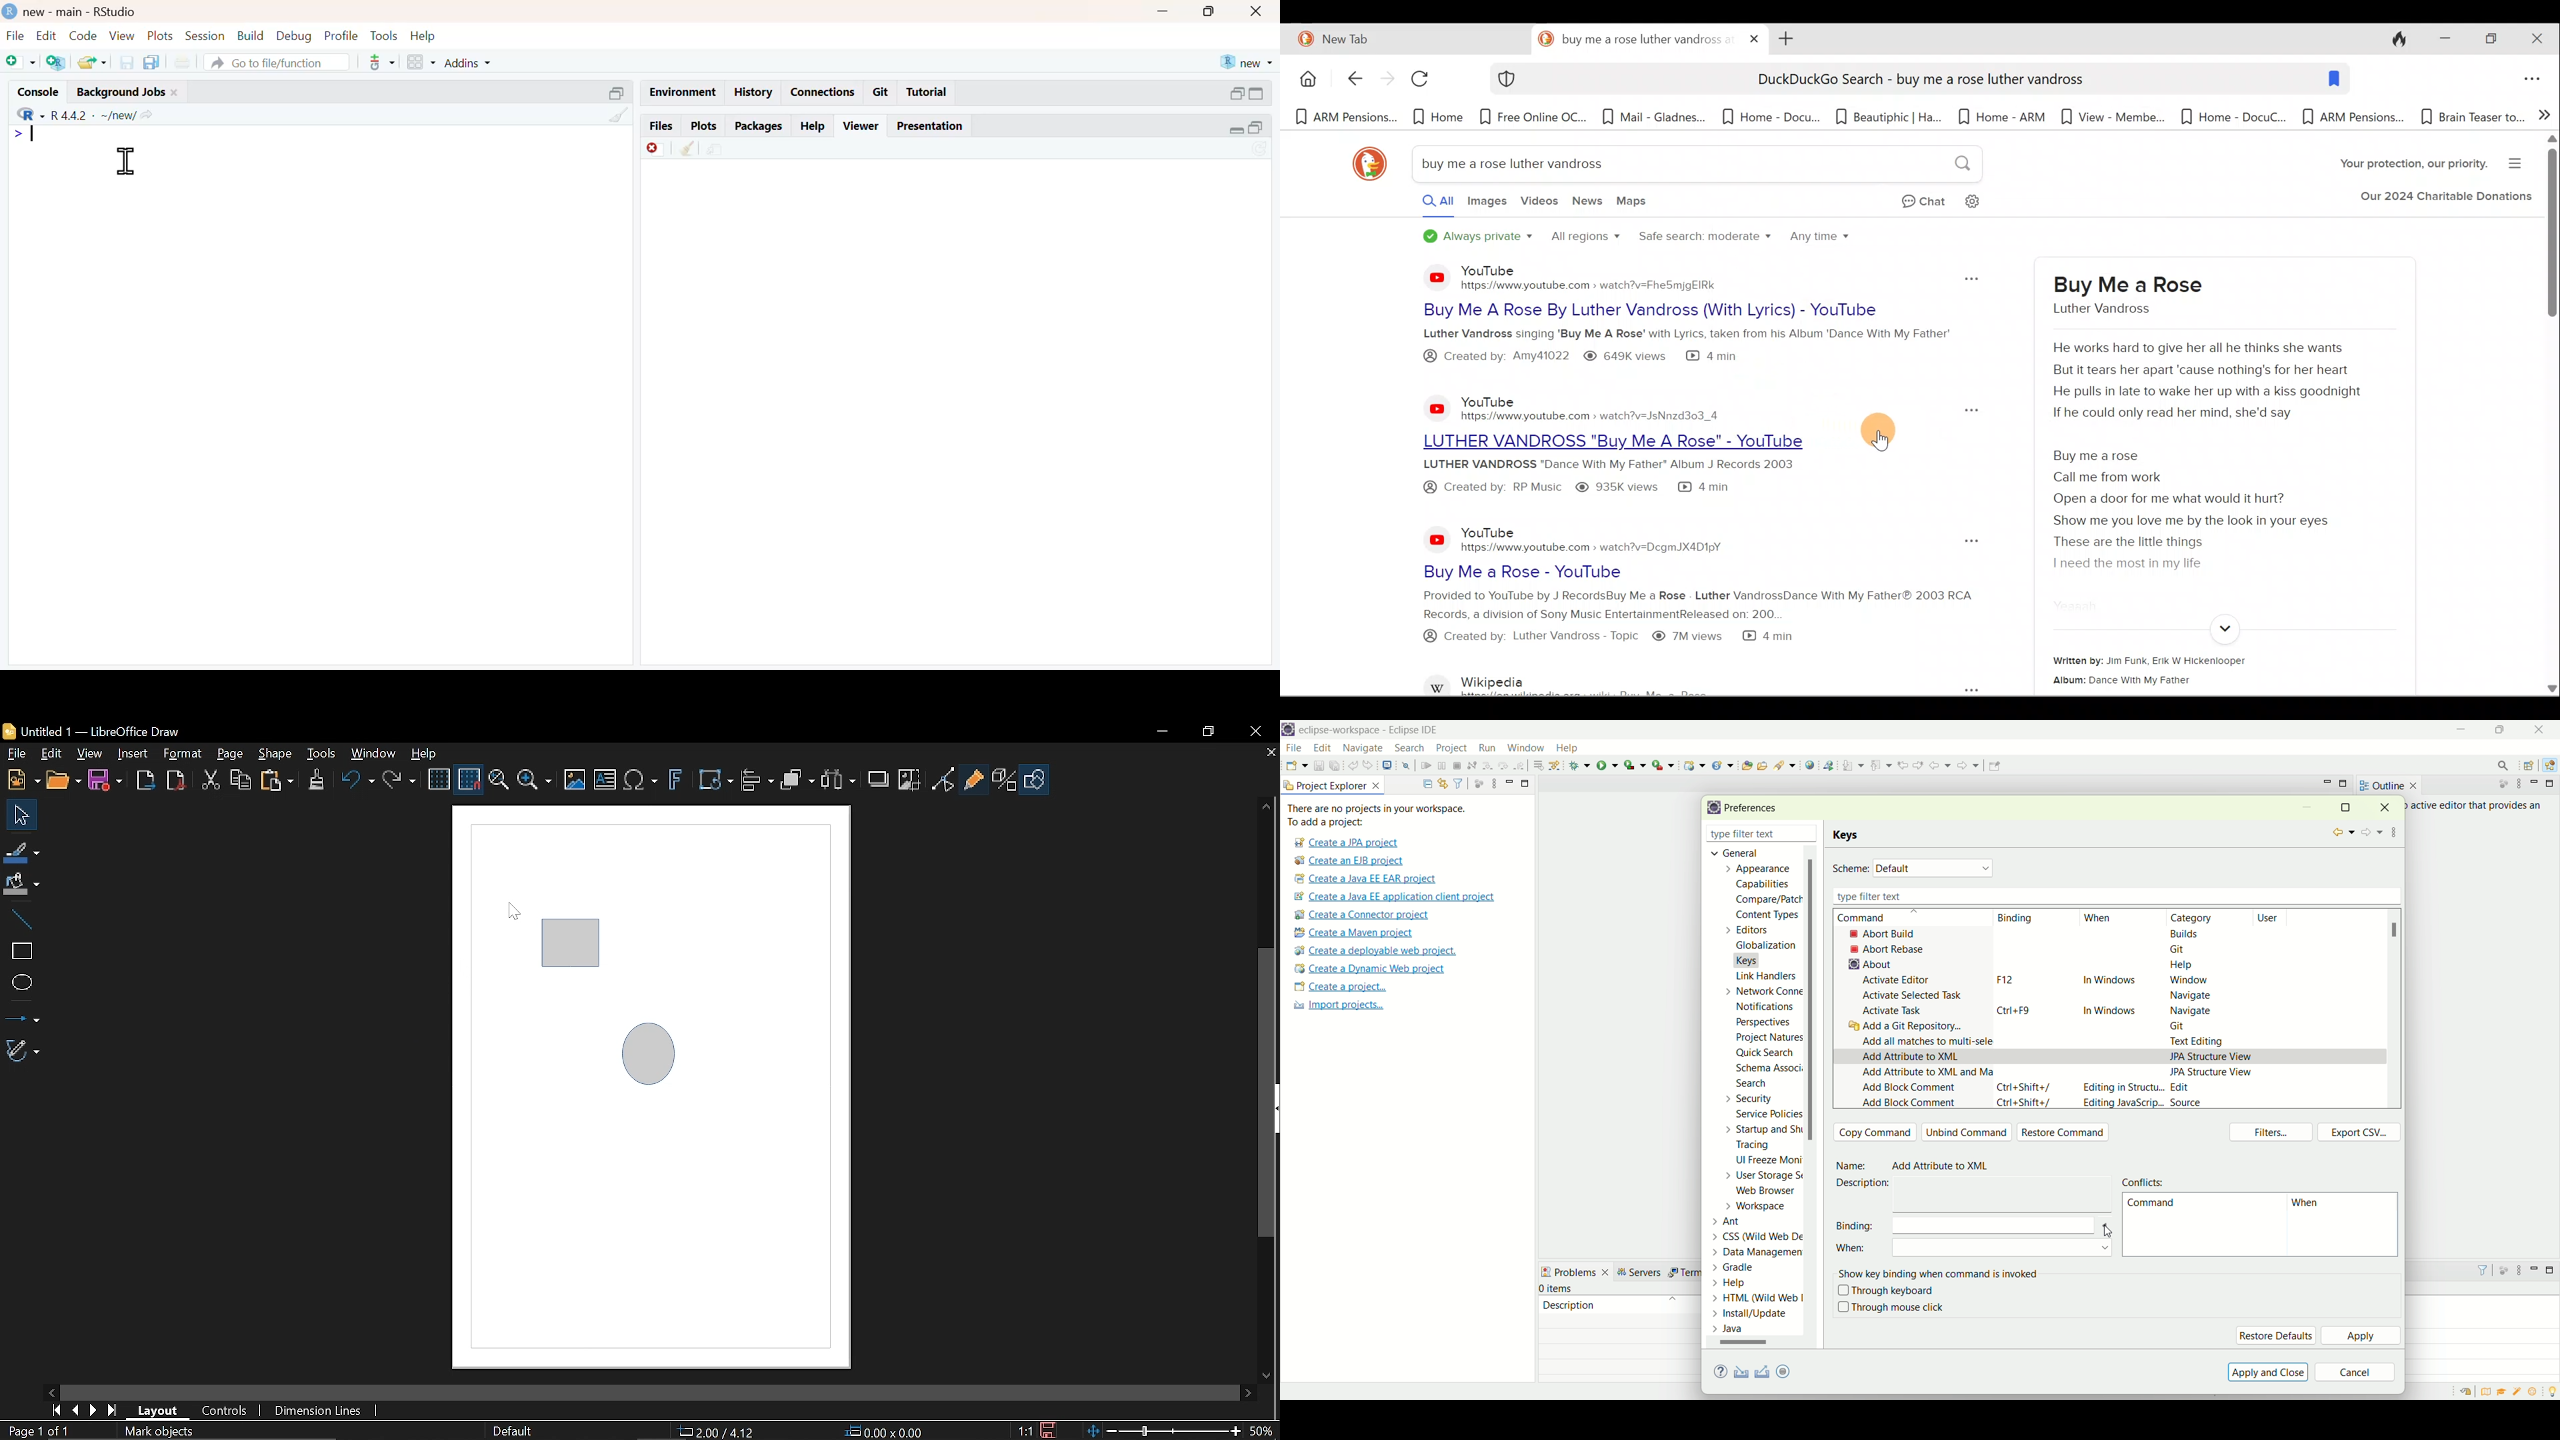  What do you see at coordinates (2353, 118) in the screenshot?
I see `Bookmark 10` at bounding box center [2353, 118].